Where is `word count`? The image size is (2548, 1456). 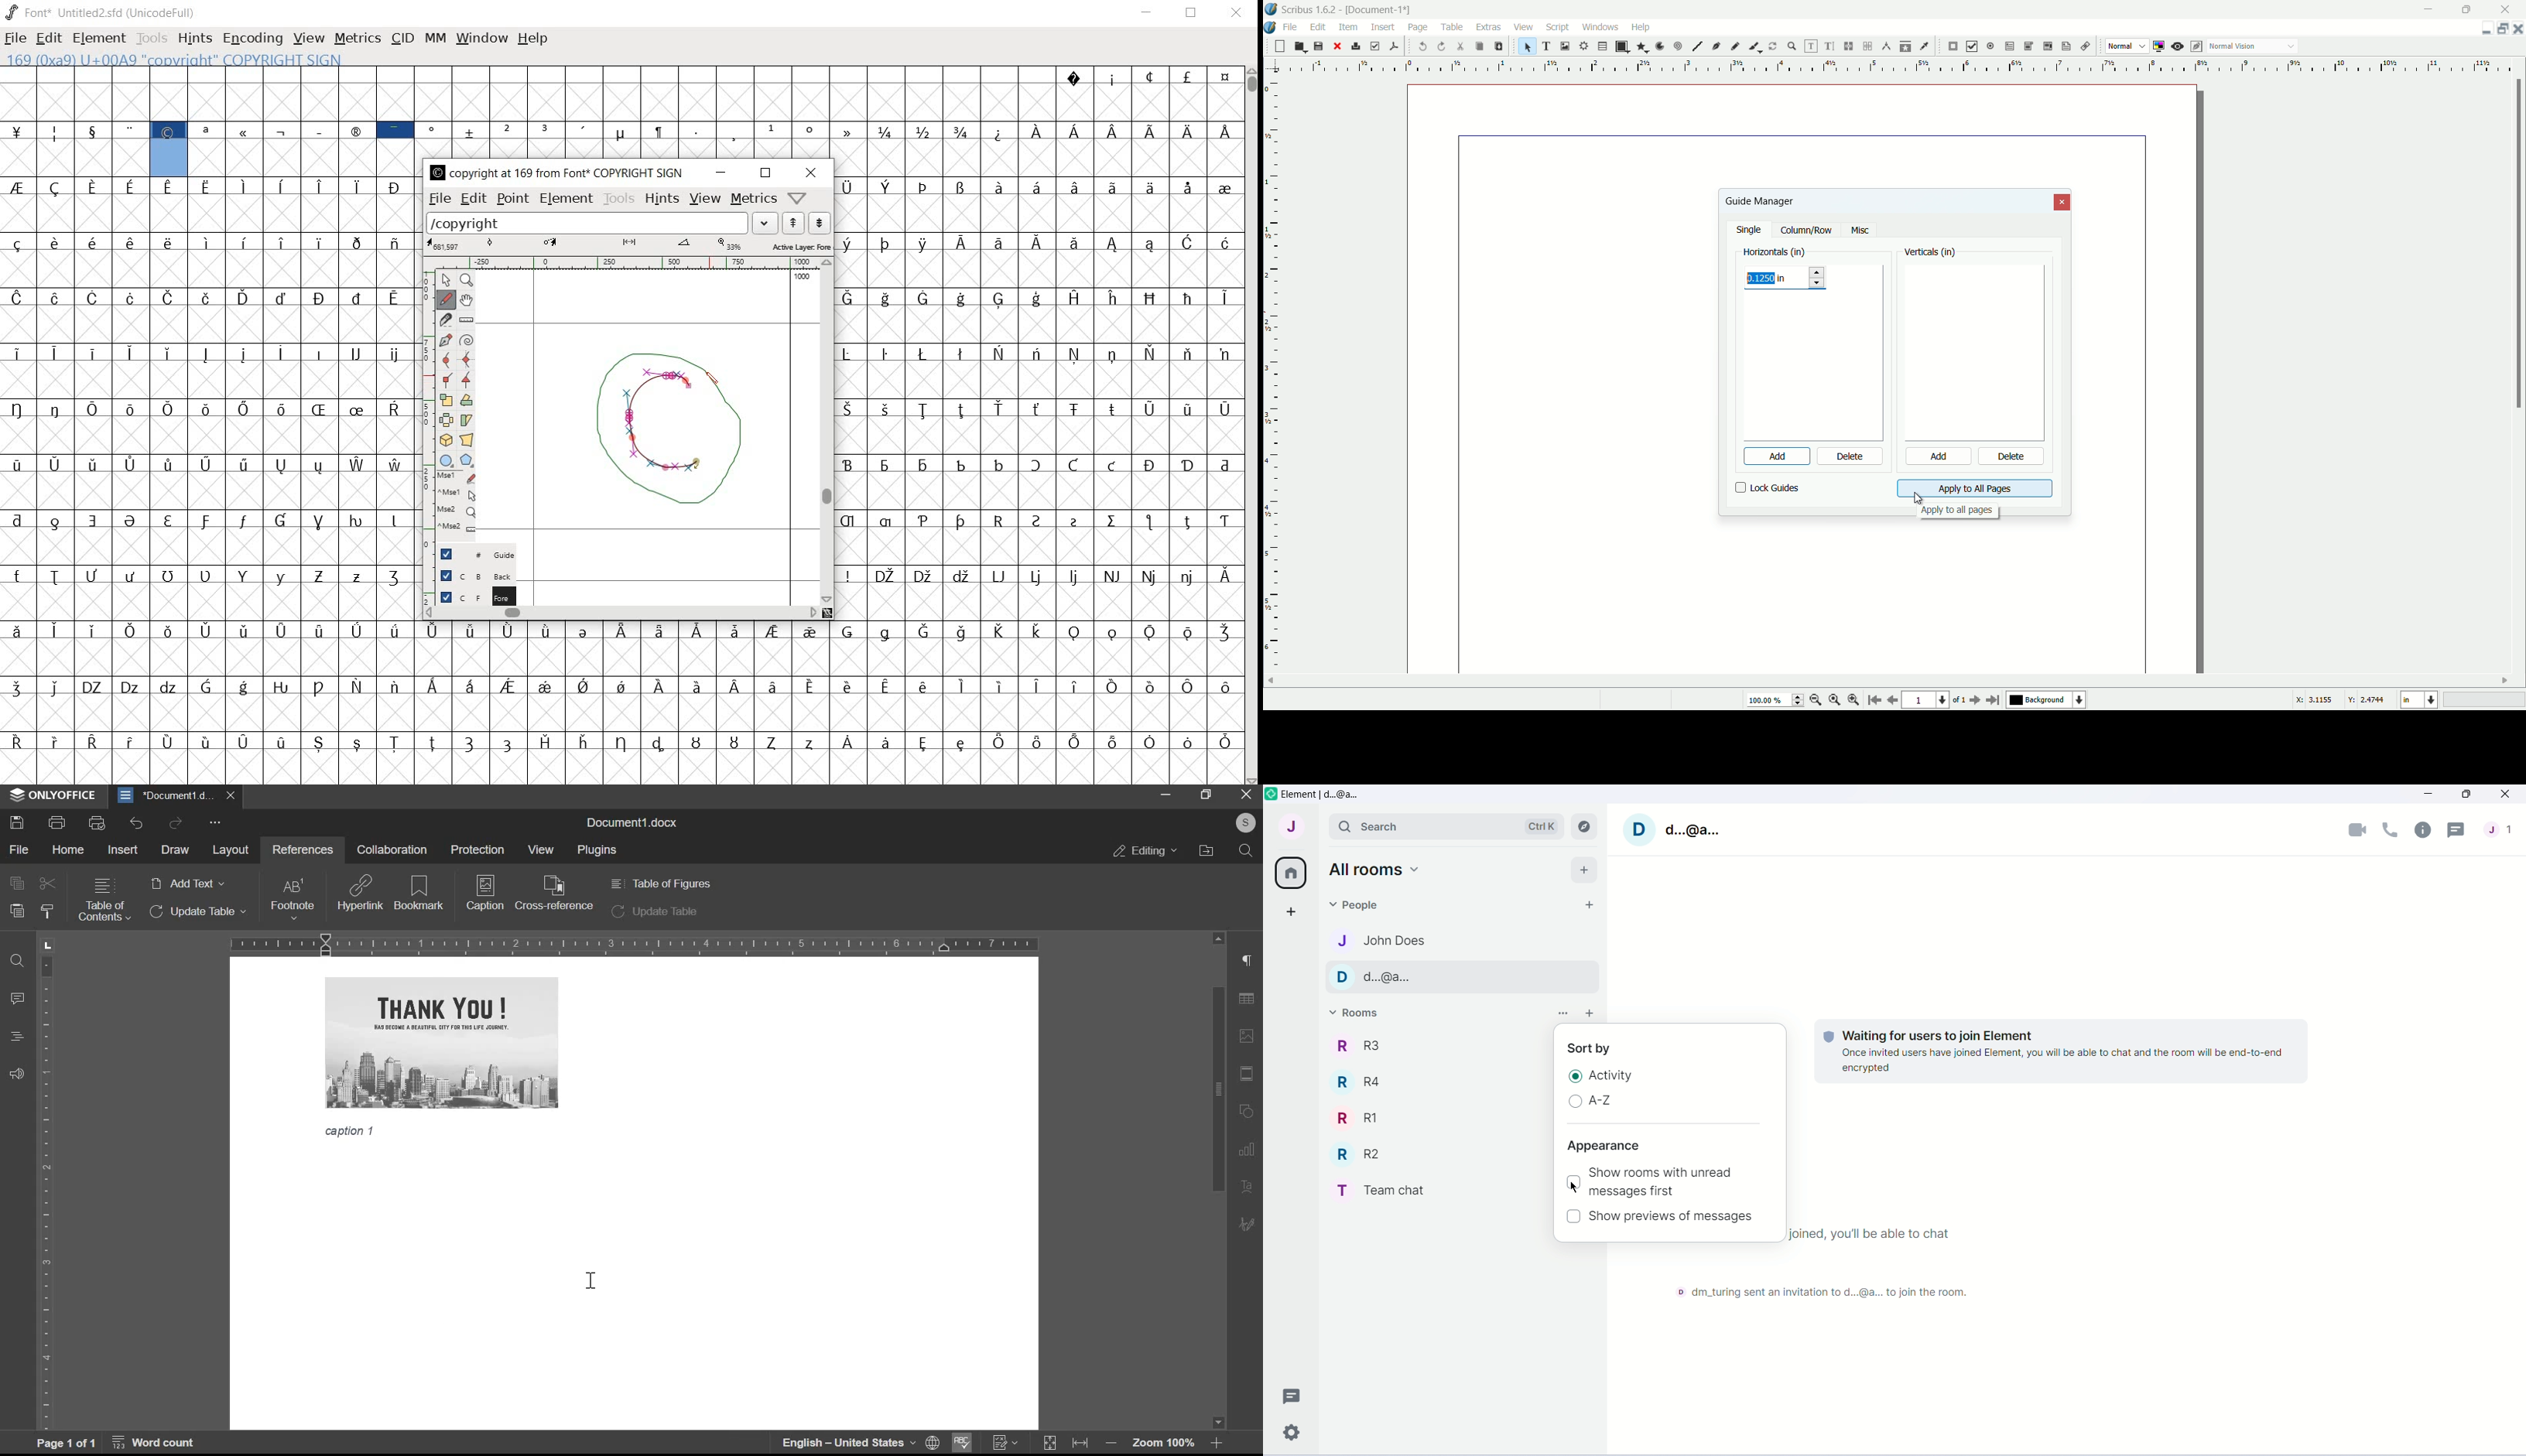
word count is located at coordinates (161, 1445).